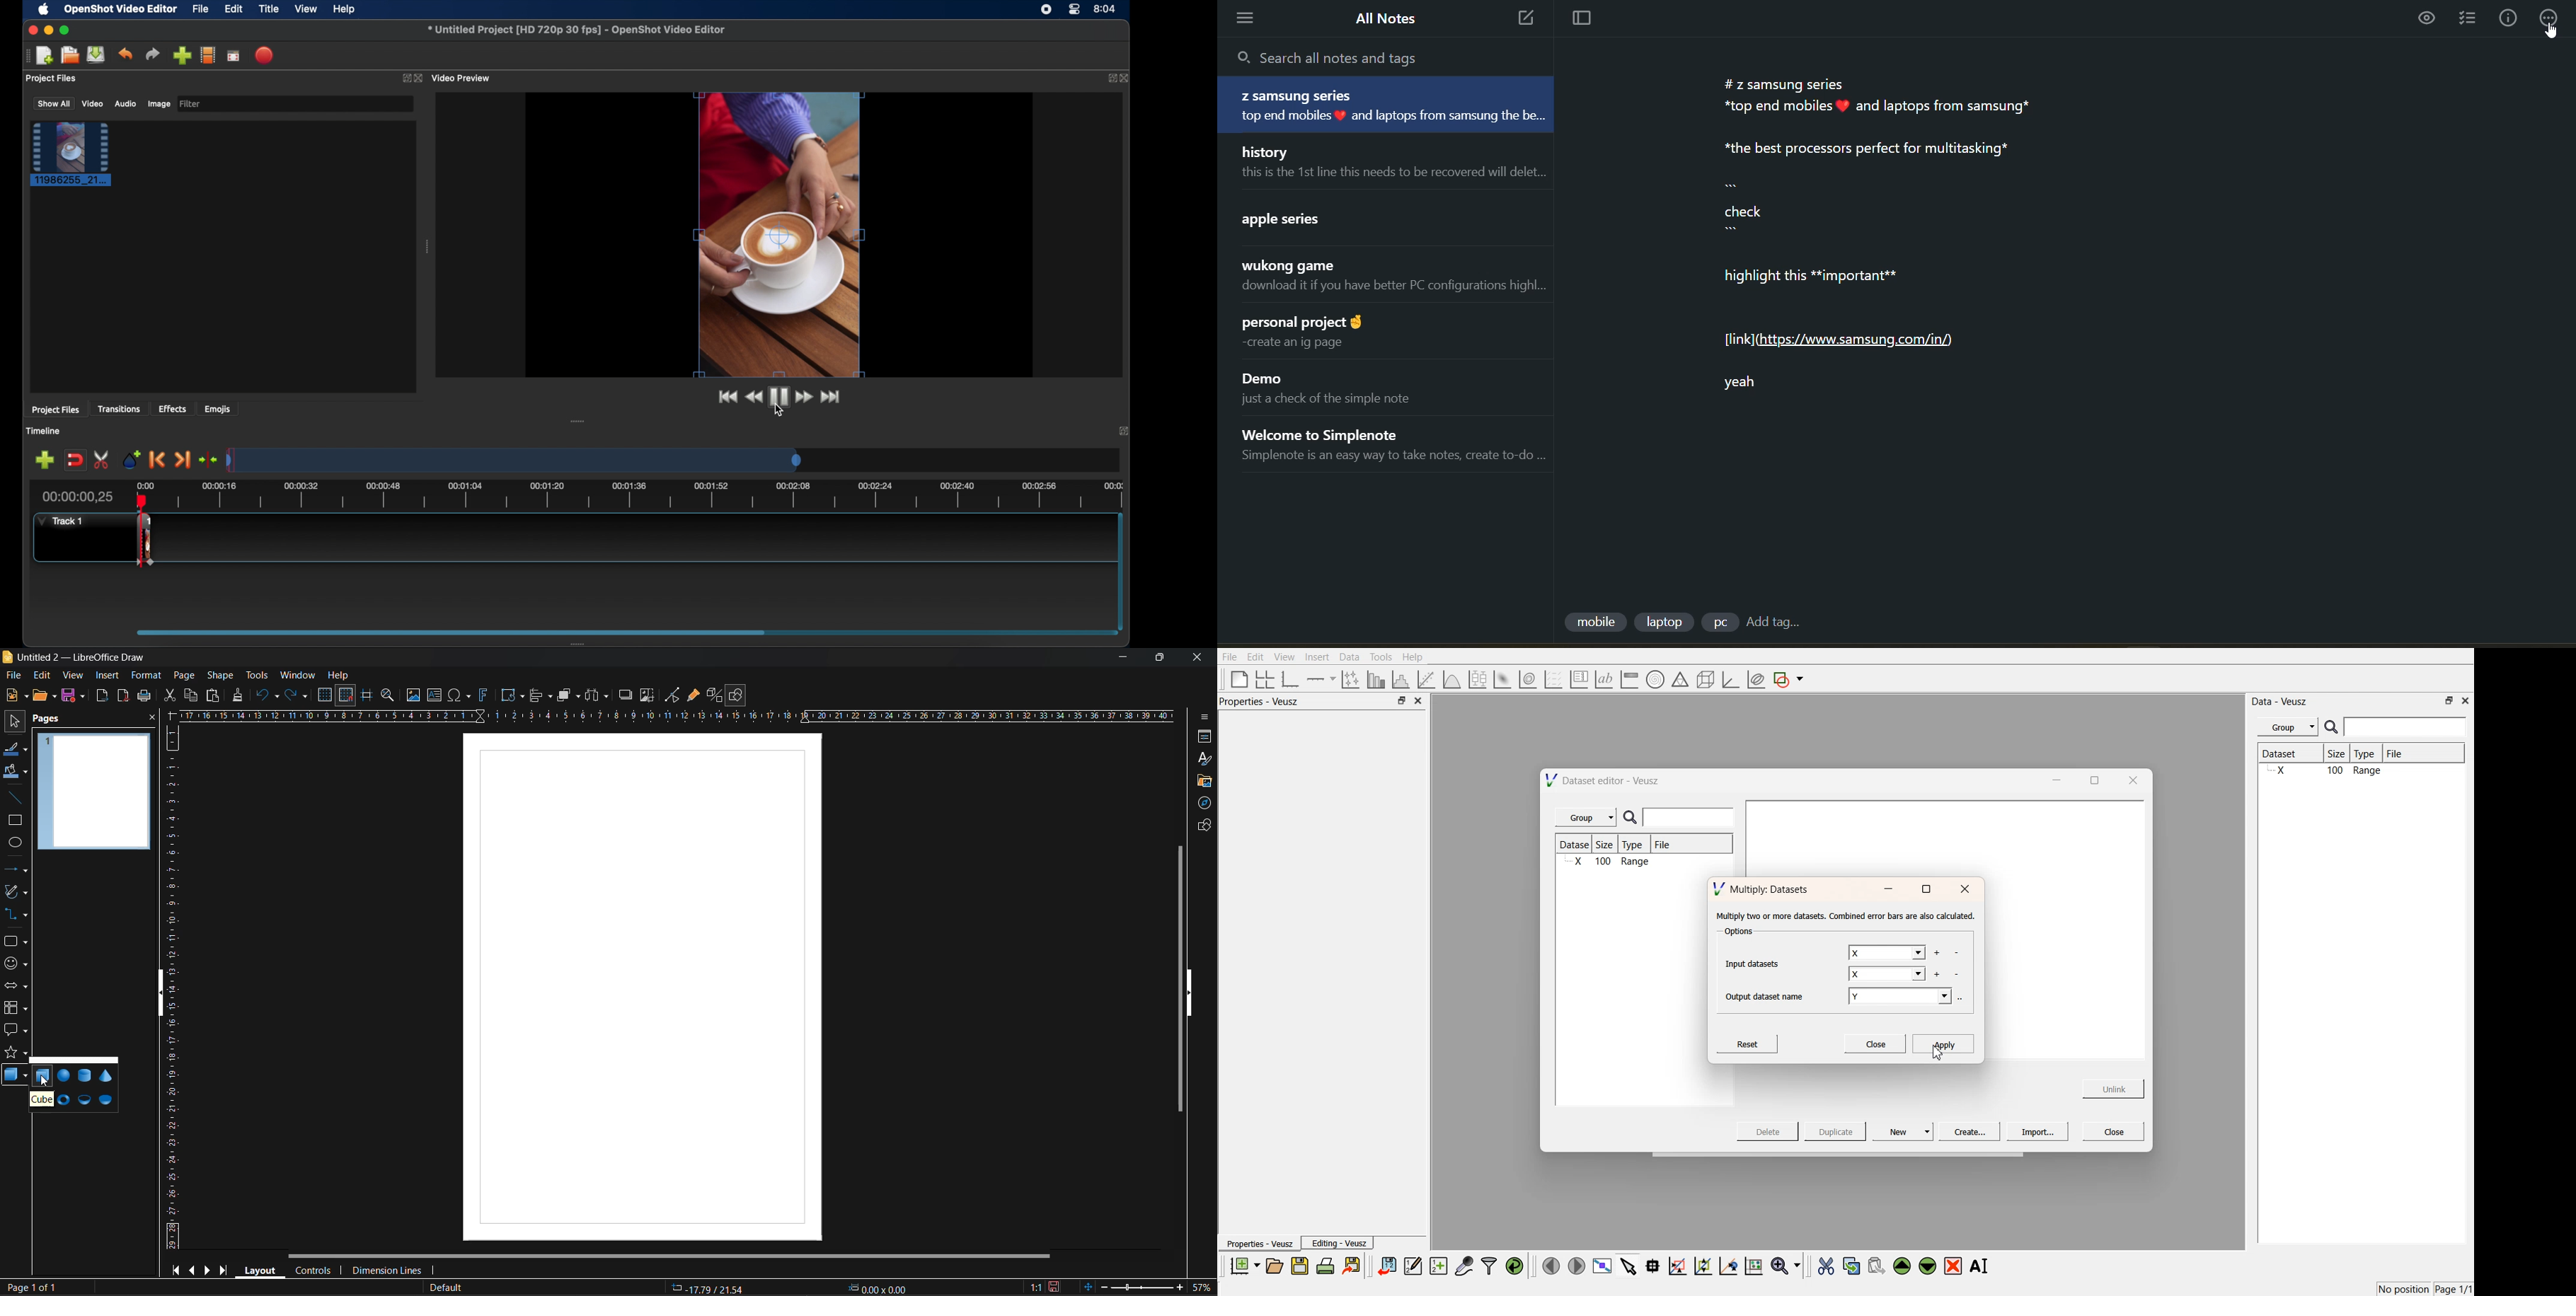 Image resolution: width=2576 pixels, height=1316 pixels. Describe the element at coordinates (262, 1270) in the screenshot. I see `layout` at that location.